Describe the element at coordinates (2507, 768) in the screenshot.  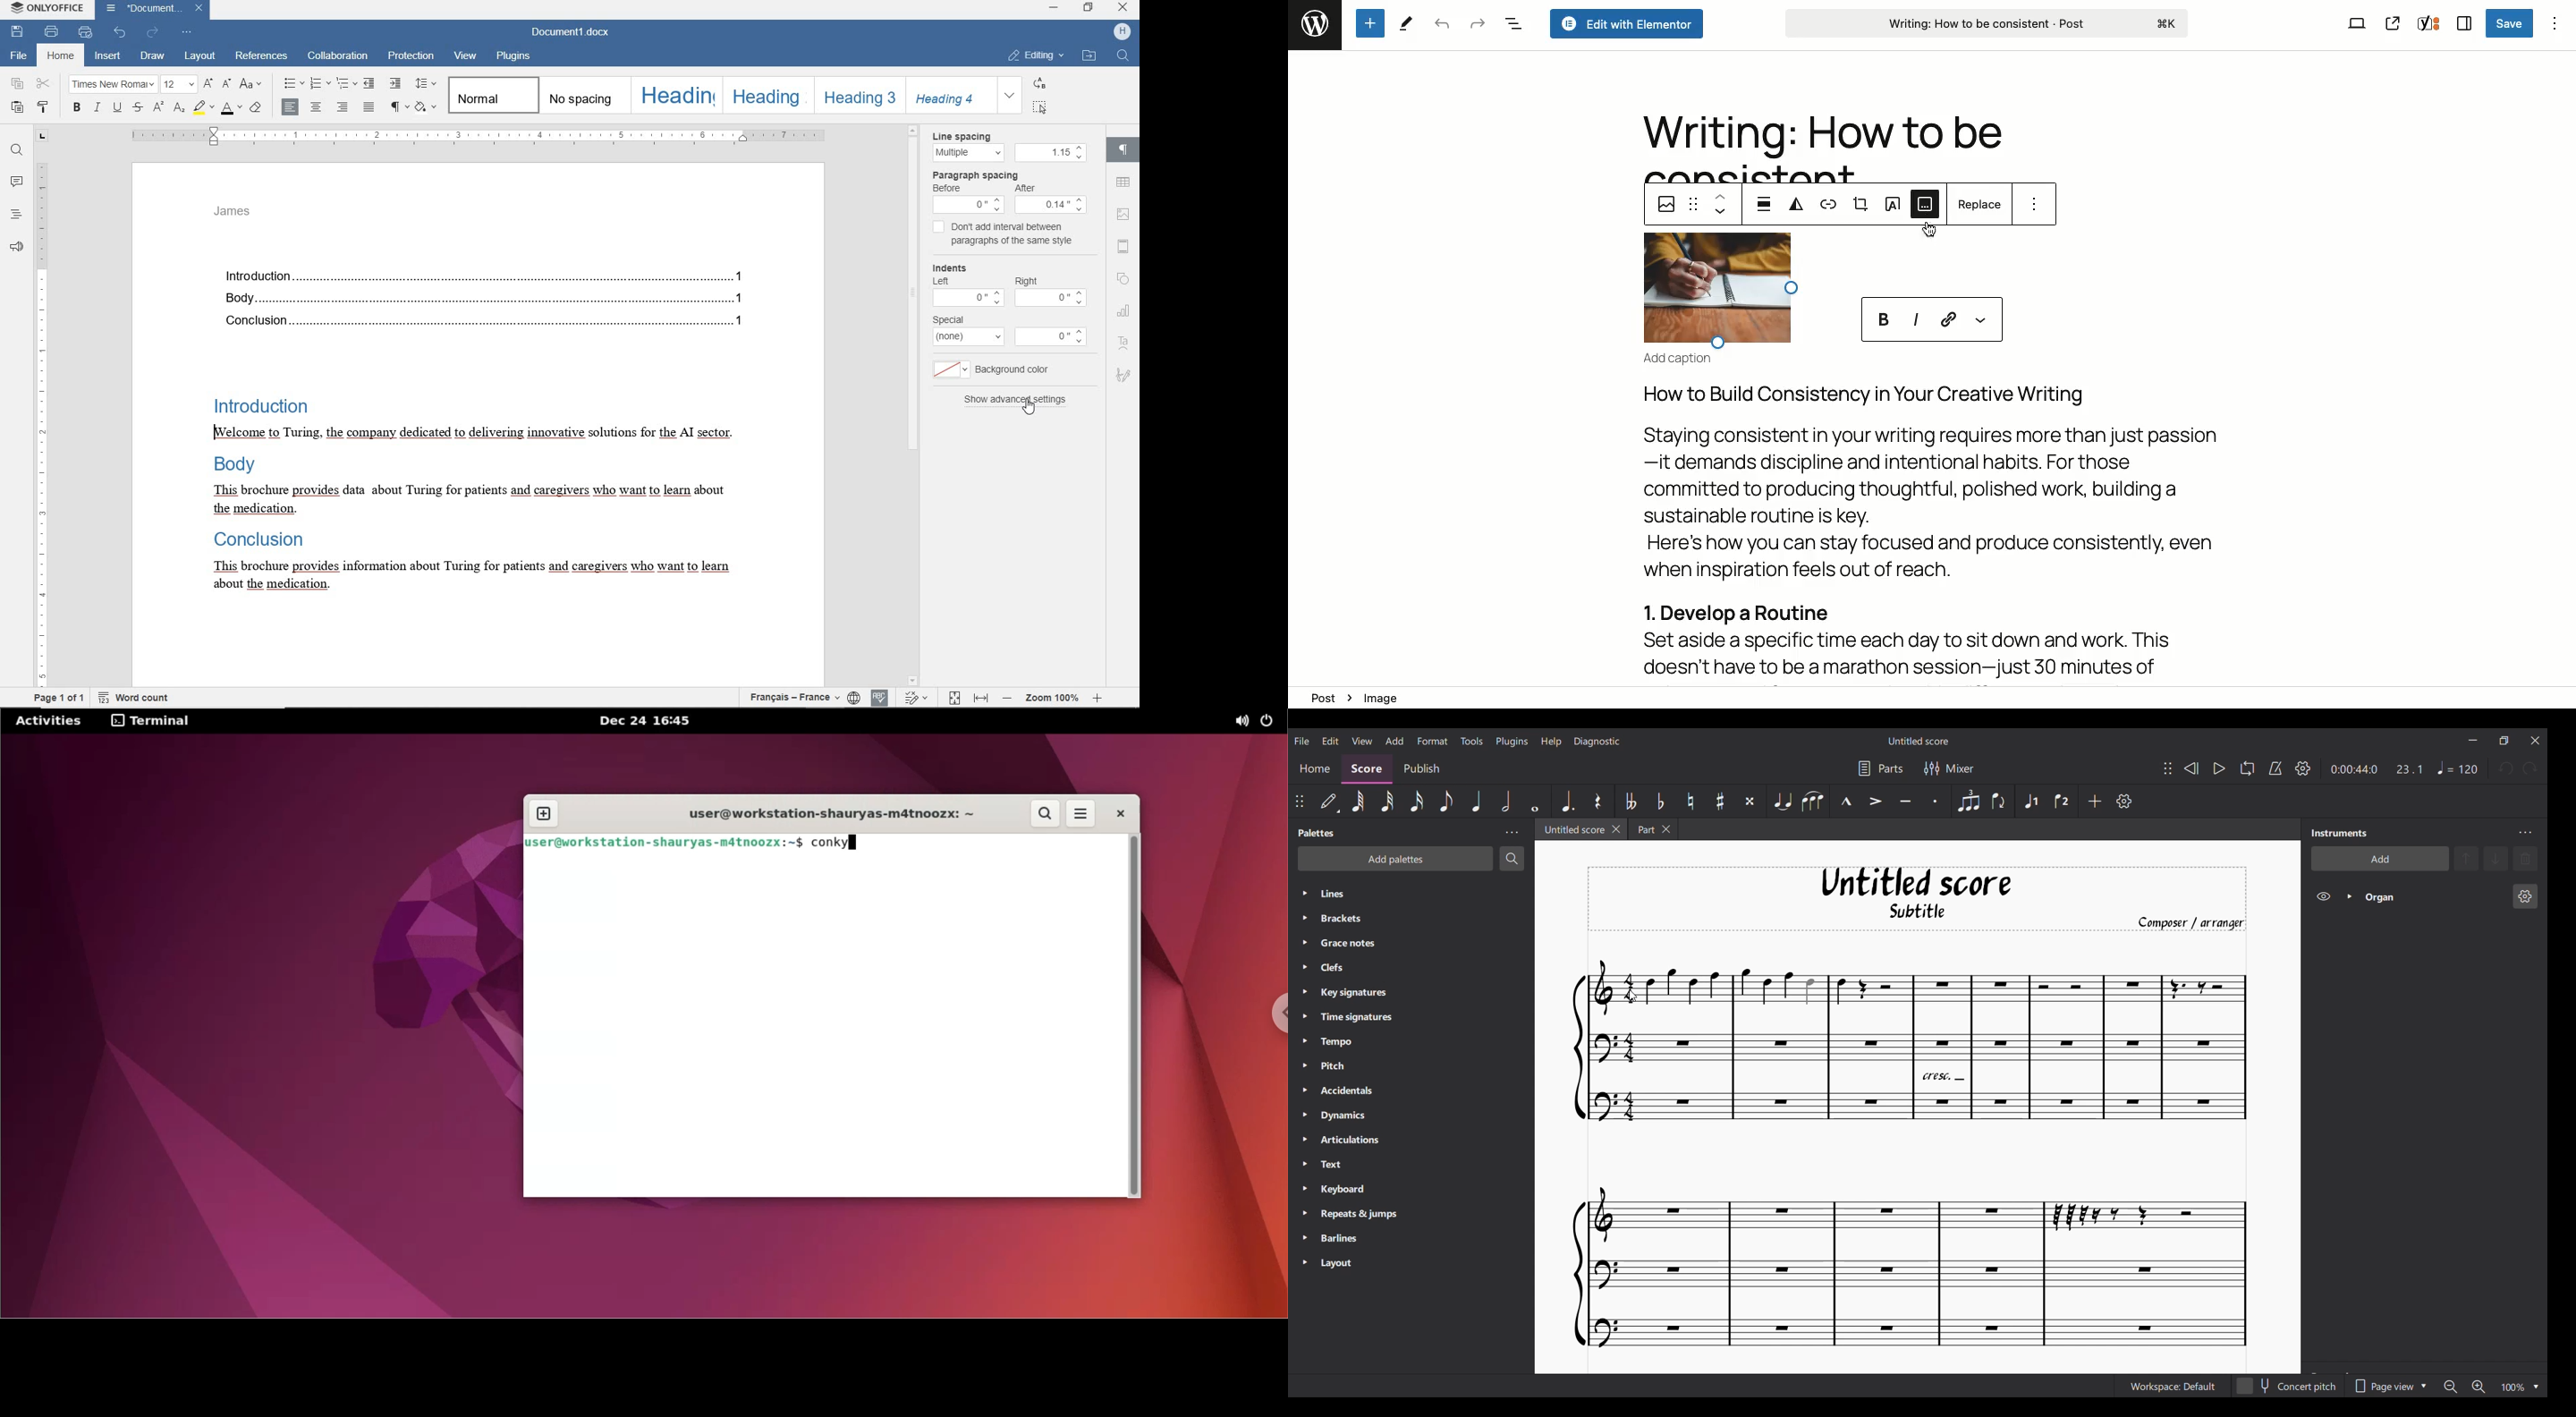
I see `Undo` at that location.